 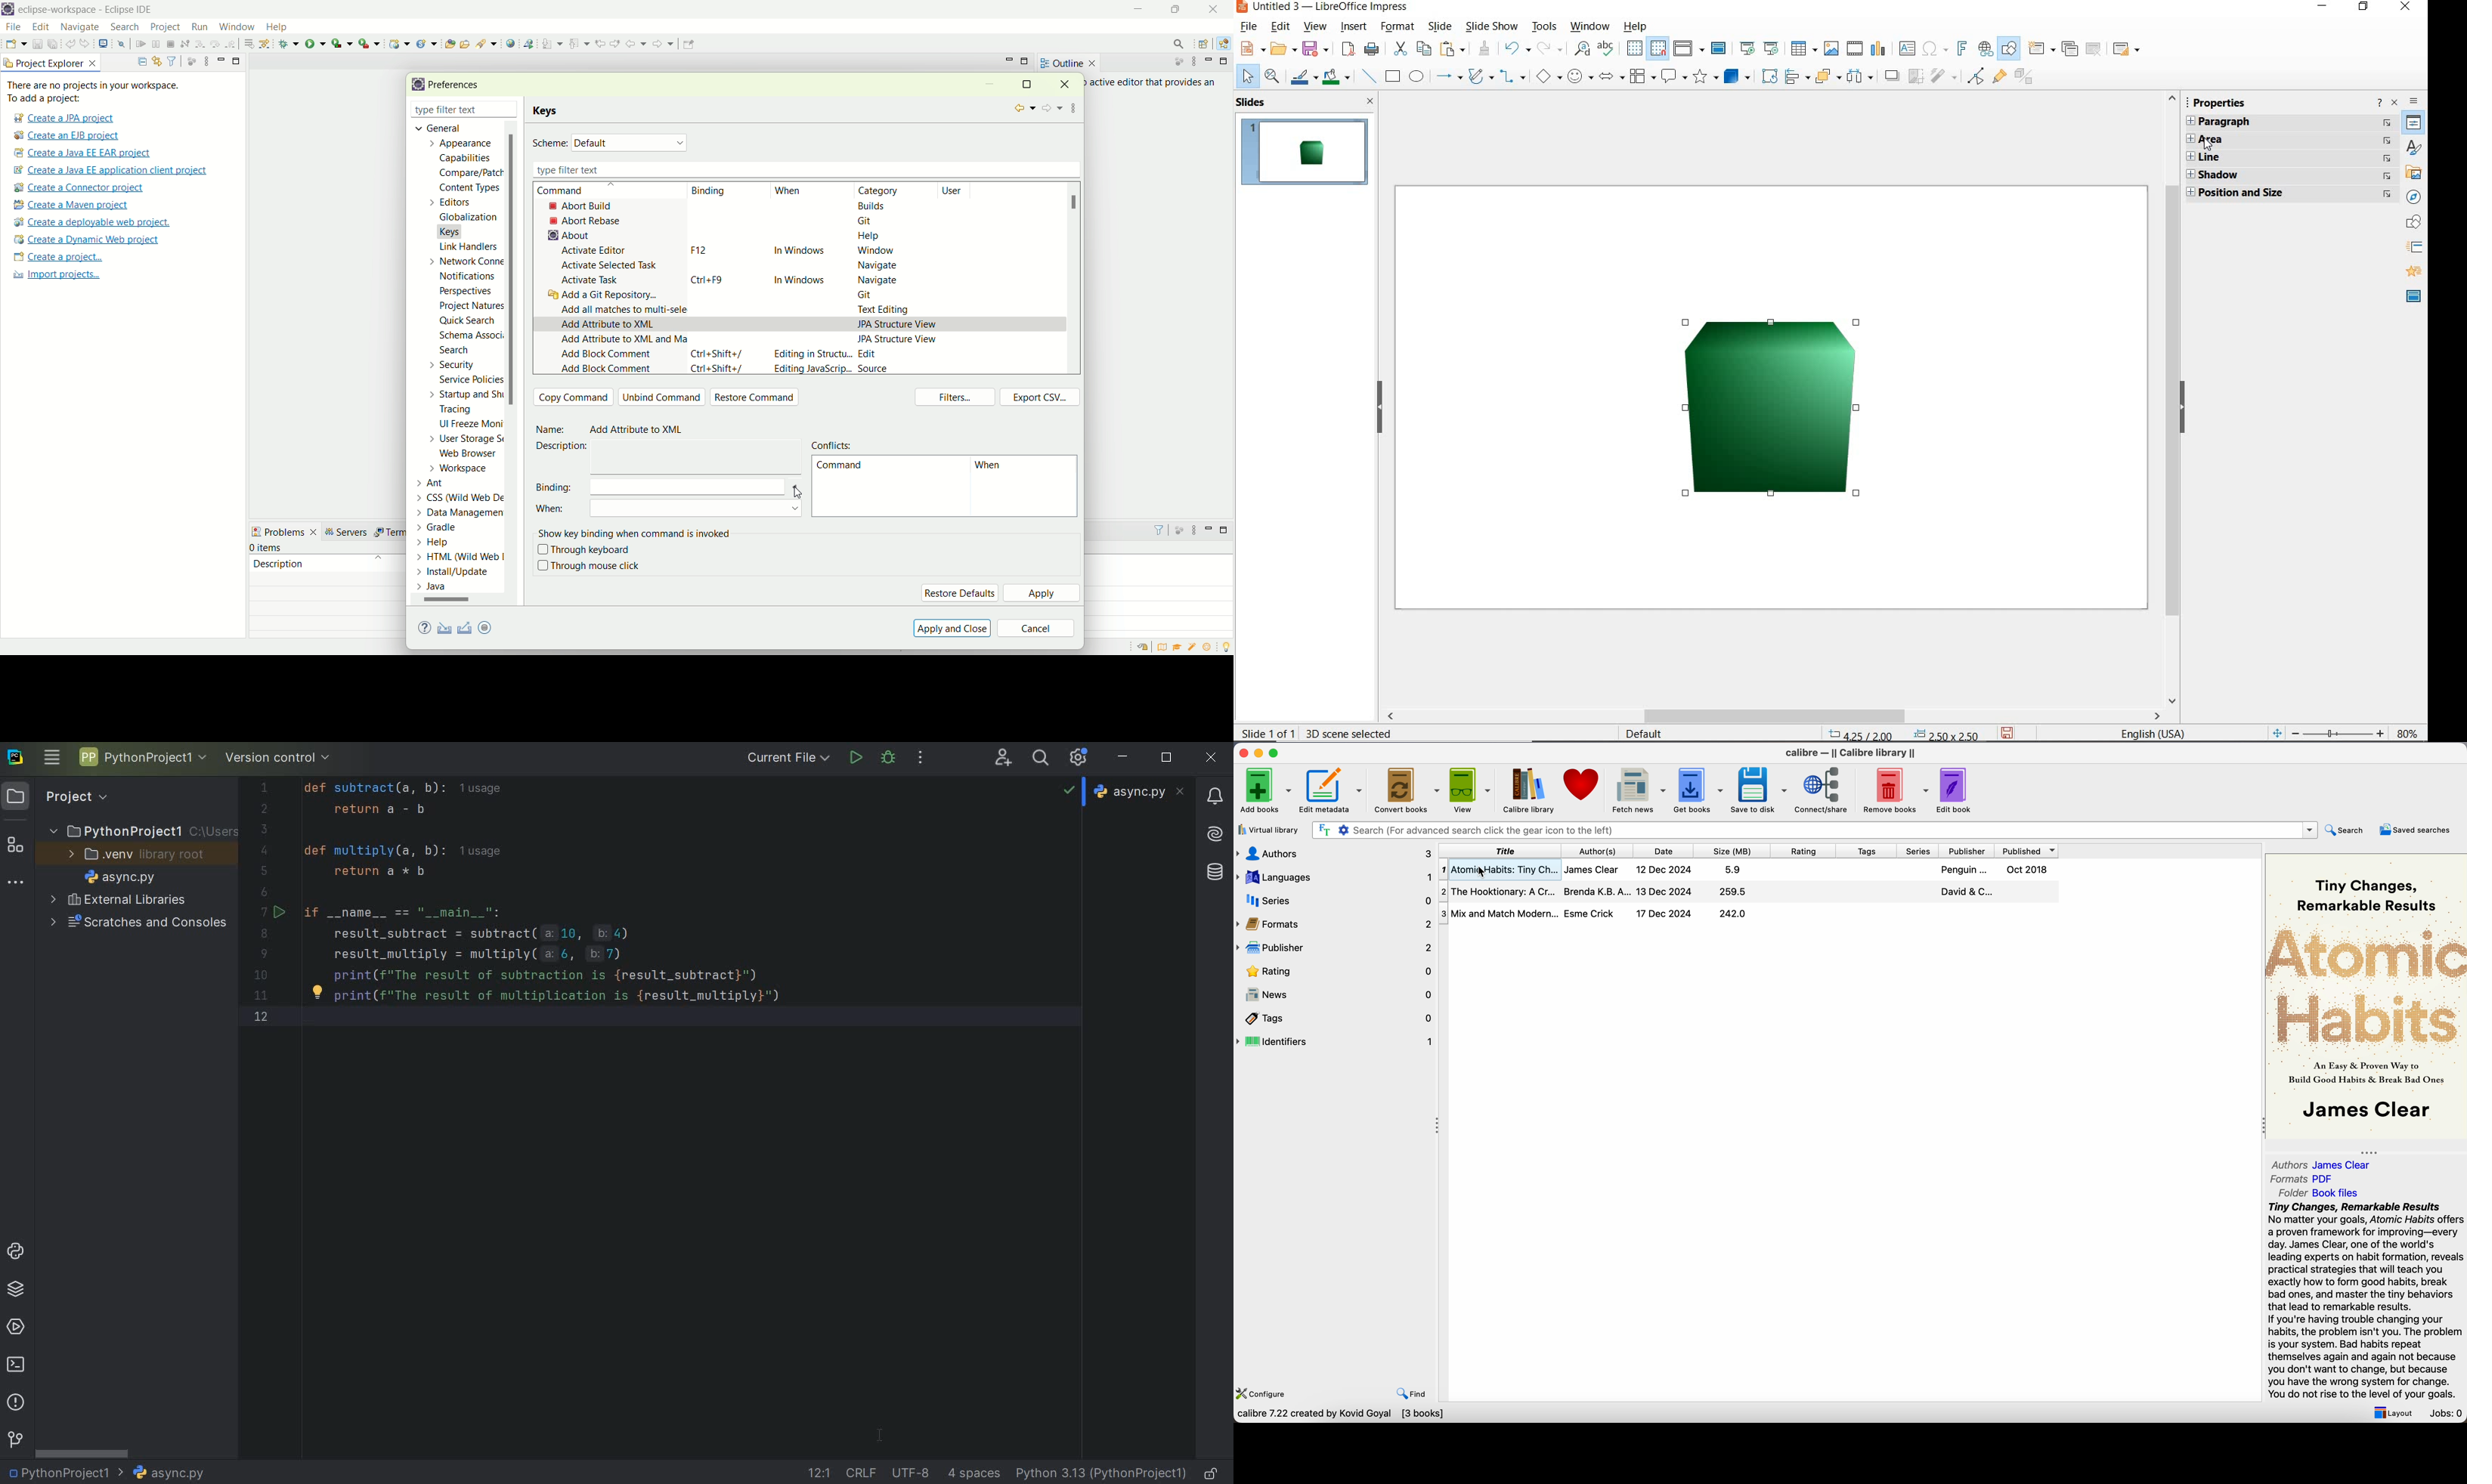 I want to click on terminal, so click(x=17, y=1363).